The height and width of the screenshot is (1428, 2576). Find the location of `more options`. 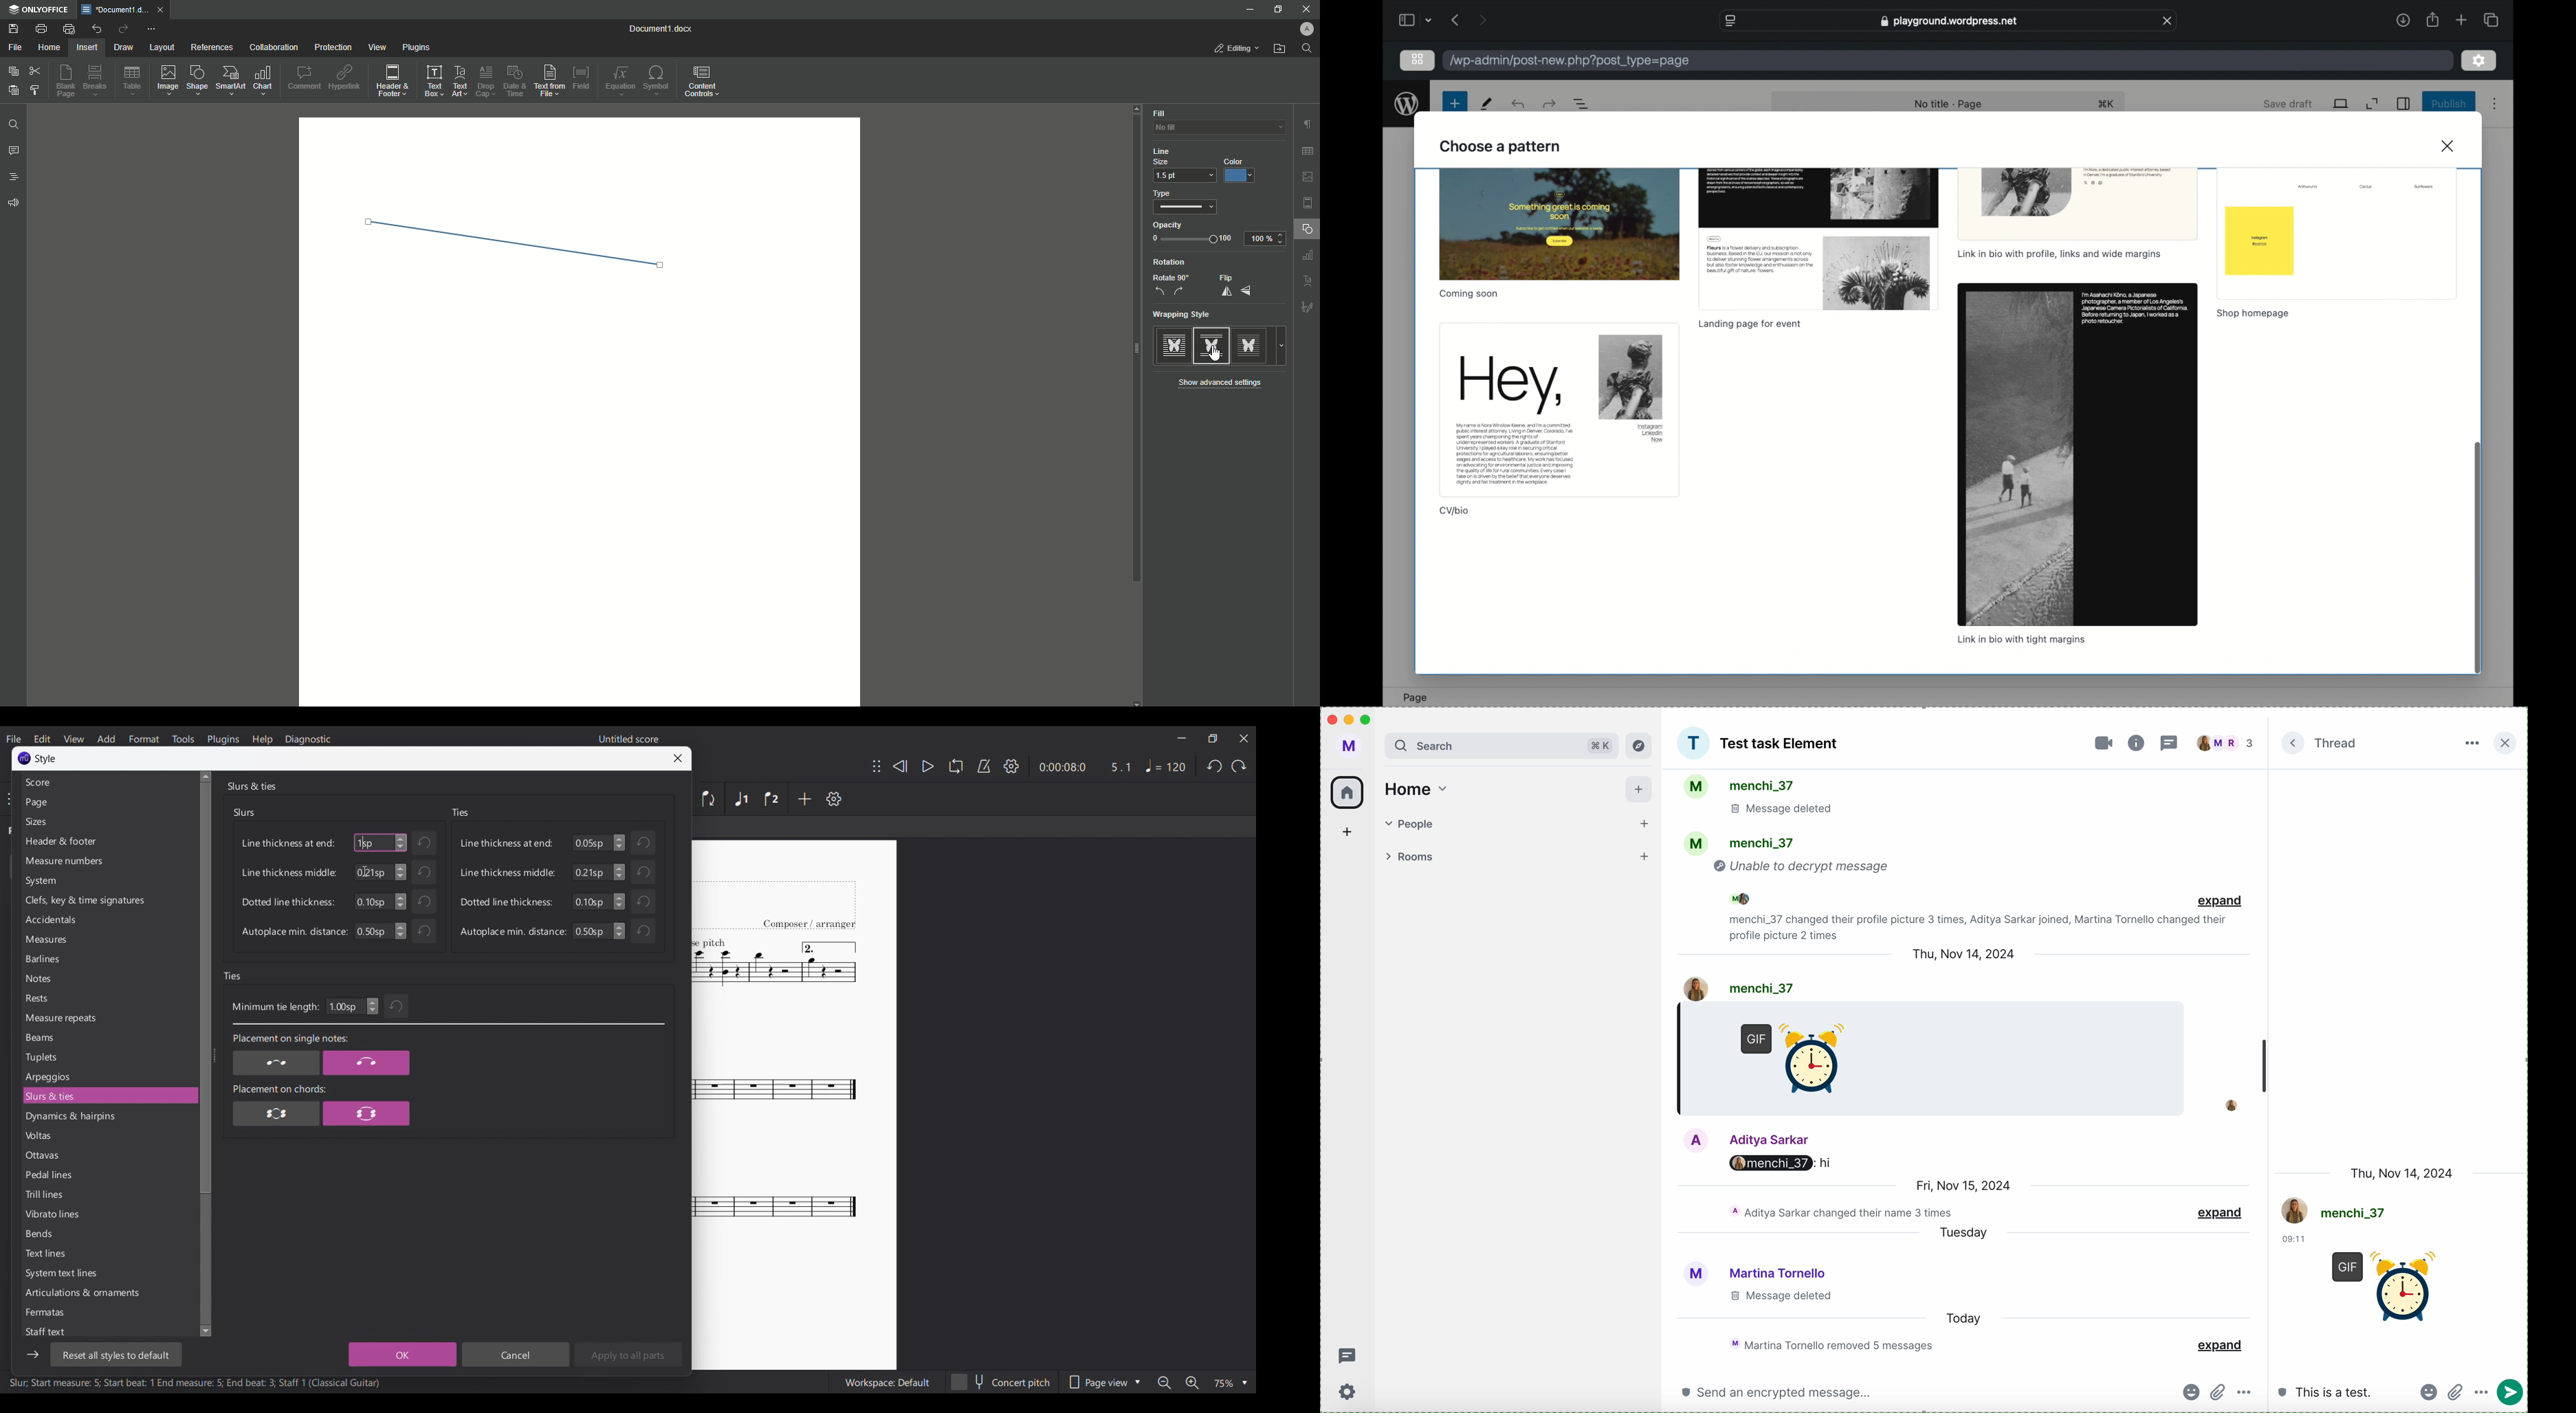

more options is located at coordinates (2471, 744).